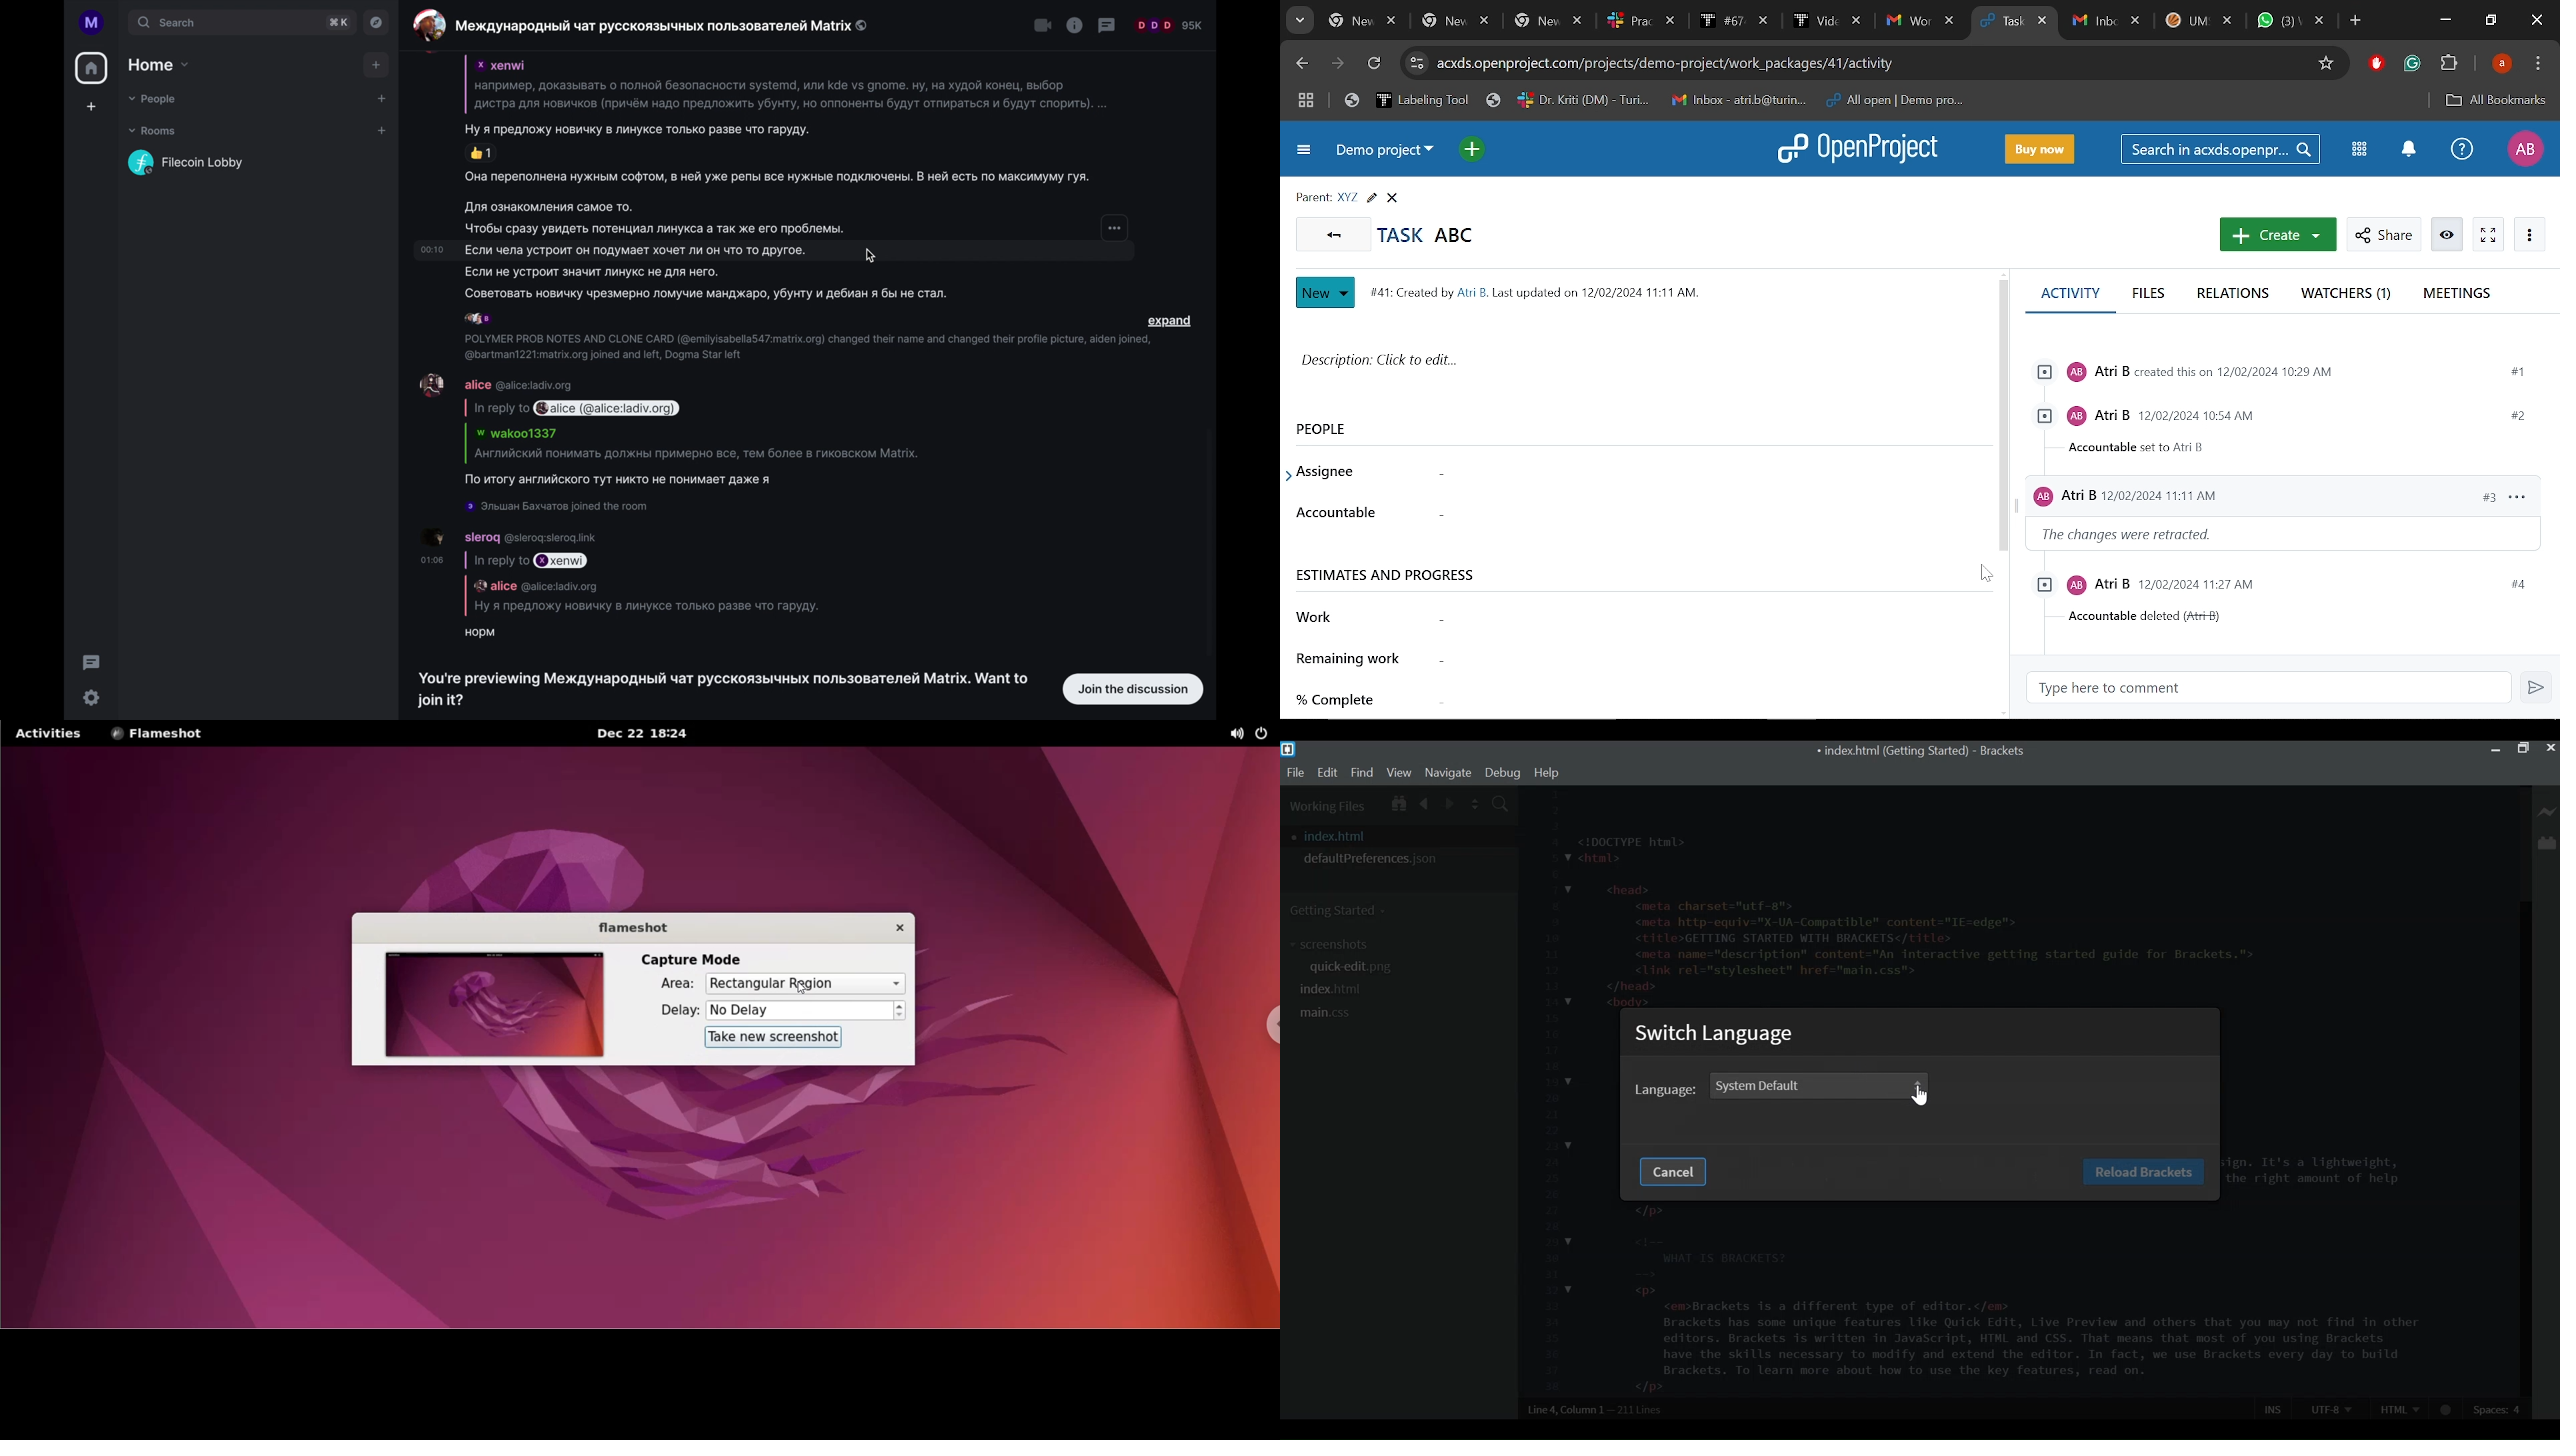 The width and height of the screenshot is (2576, 1456). What do you see at coordinates (1074, 25) in the screenshot?
I see `info` at bounding box center [1074, 25].